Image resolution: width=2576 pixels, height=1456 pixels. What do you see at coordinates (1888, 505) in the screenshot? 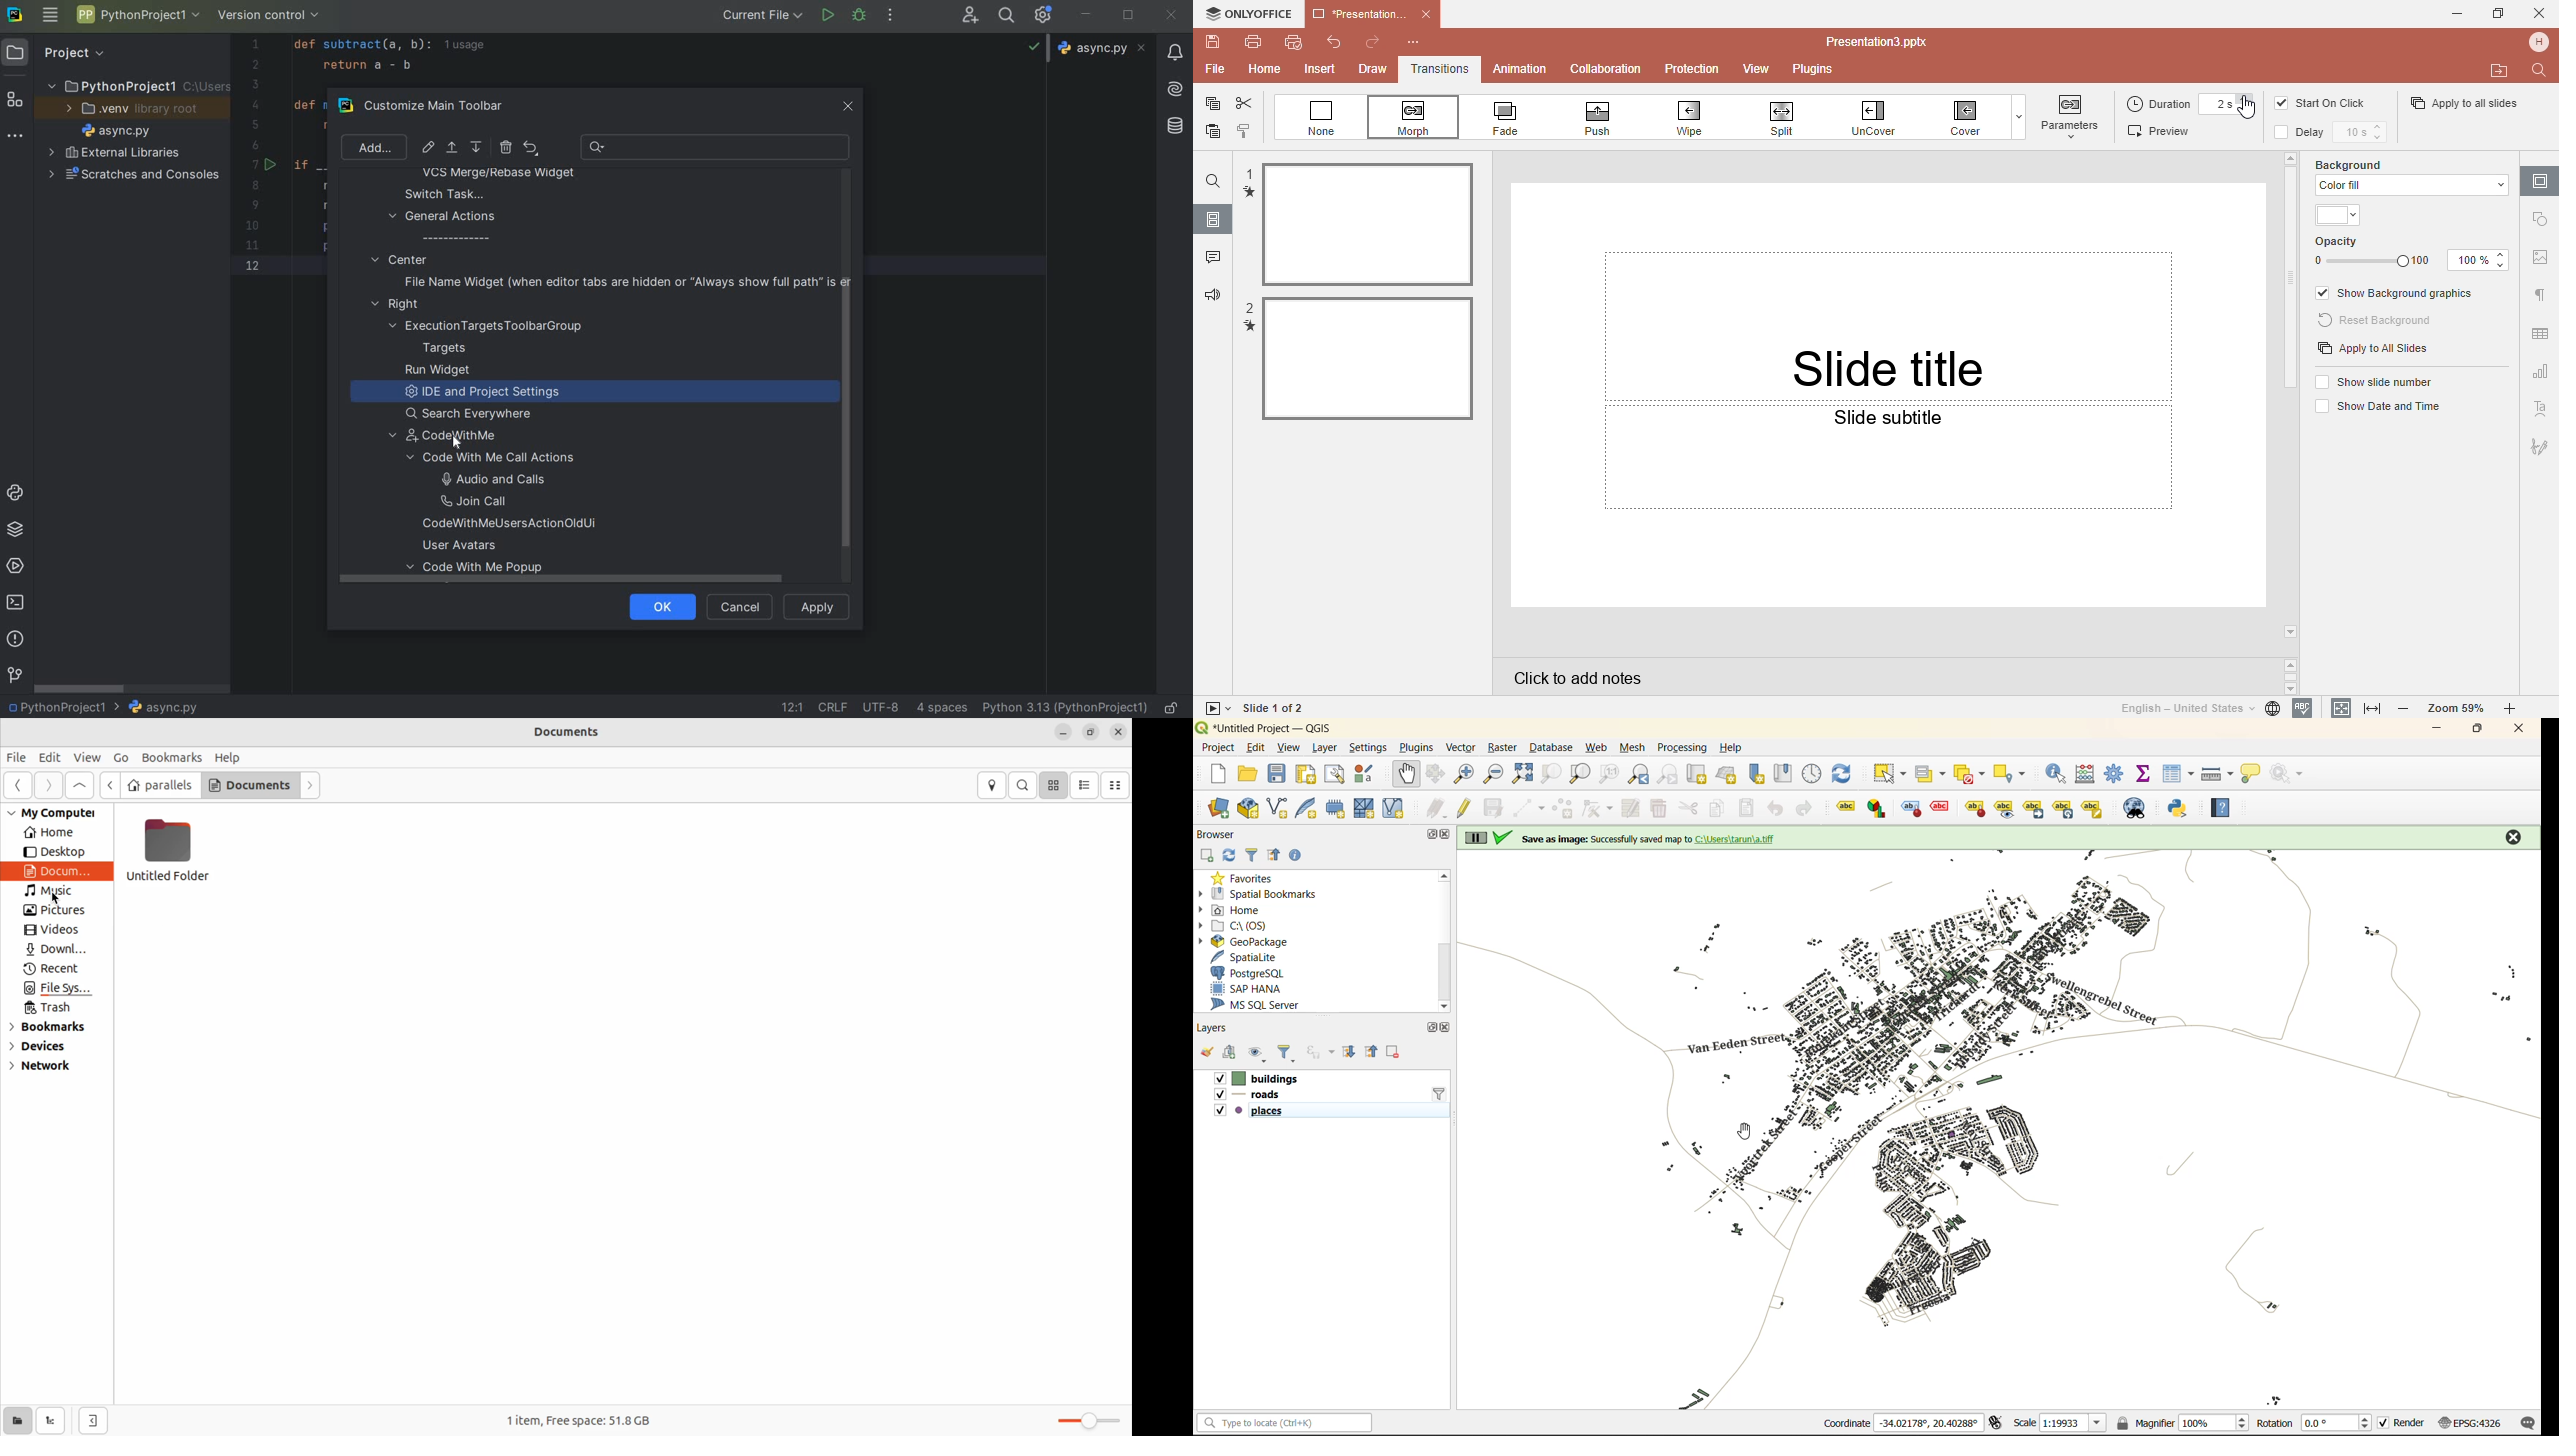
I see `Slide subtittle` at bounding box center [1888, 505].